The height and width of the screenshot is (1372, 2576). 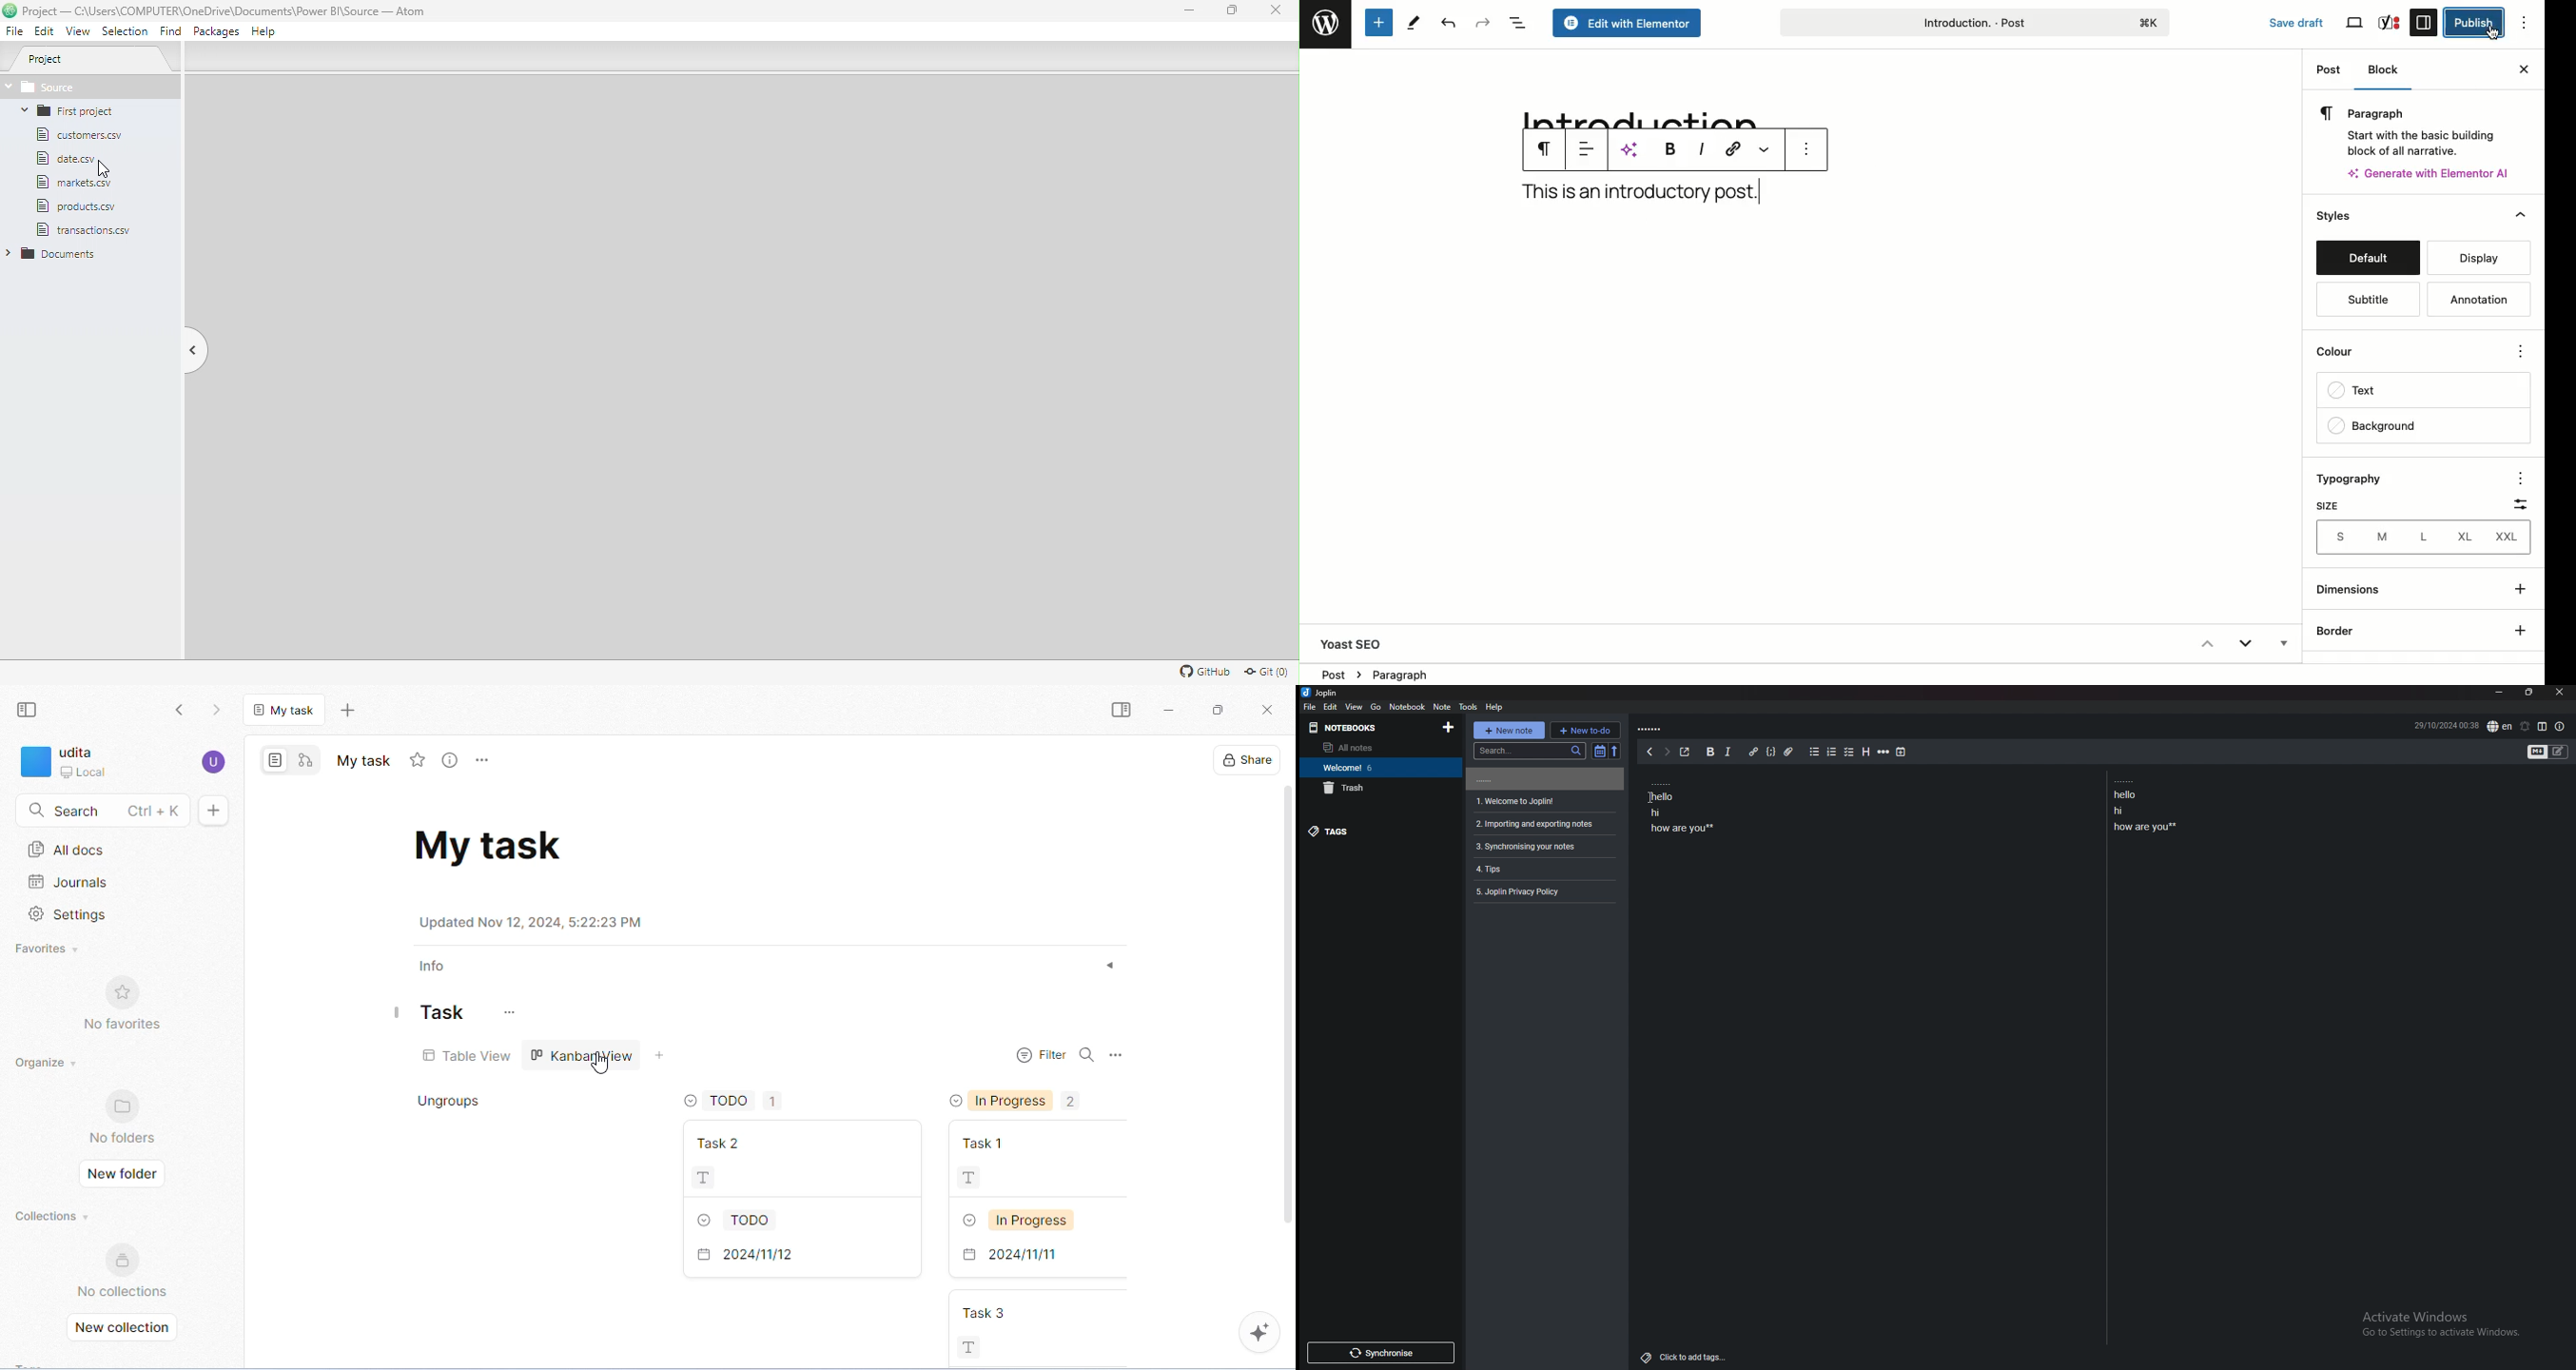 I want to click on note, so click(x=1543, y=825).